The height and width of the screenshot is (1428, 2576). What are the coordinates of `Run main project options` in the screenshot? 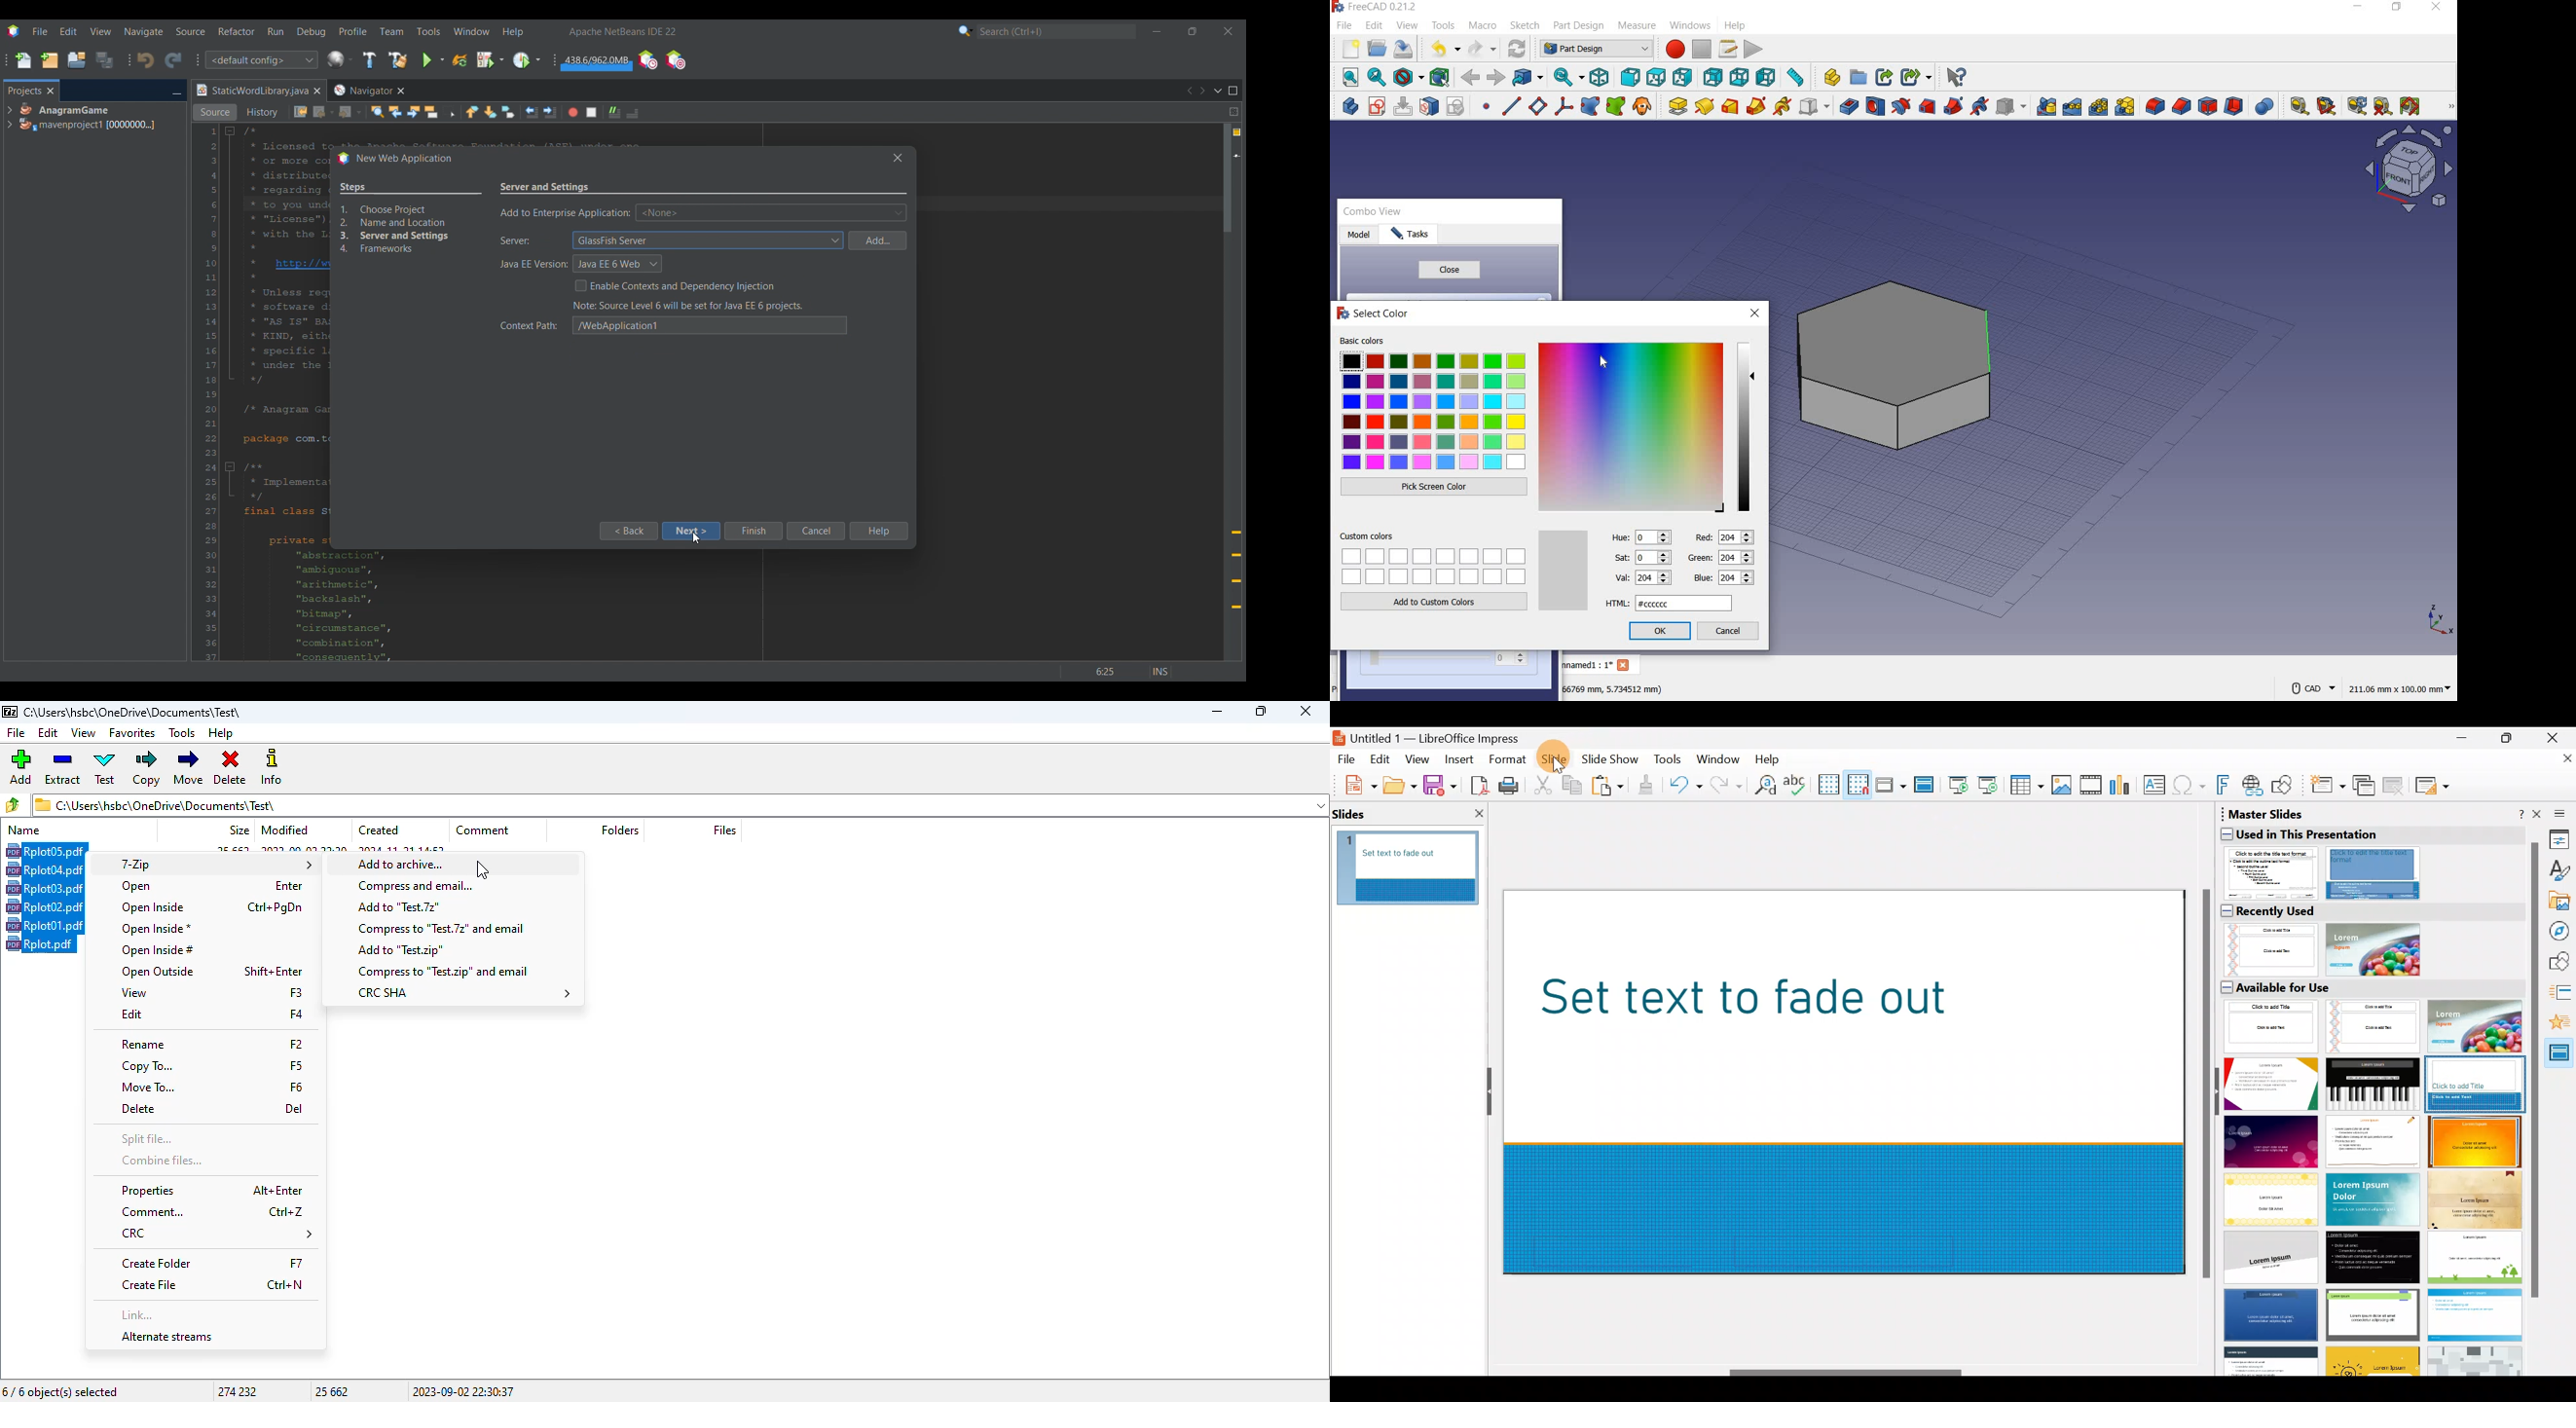 It's located at (434, 60).